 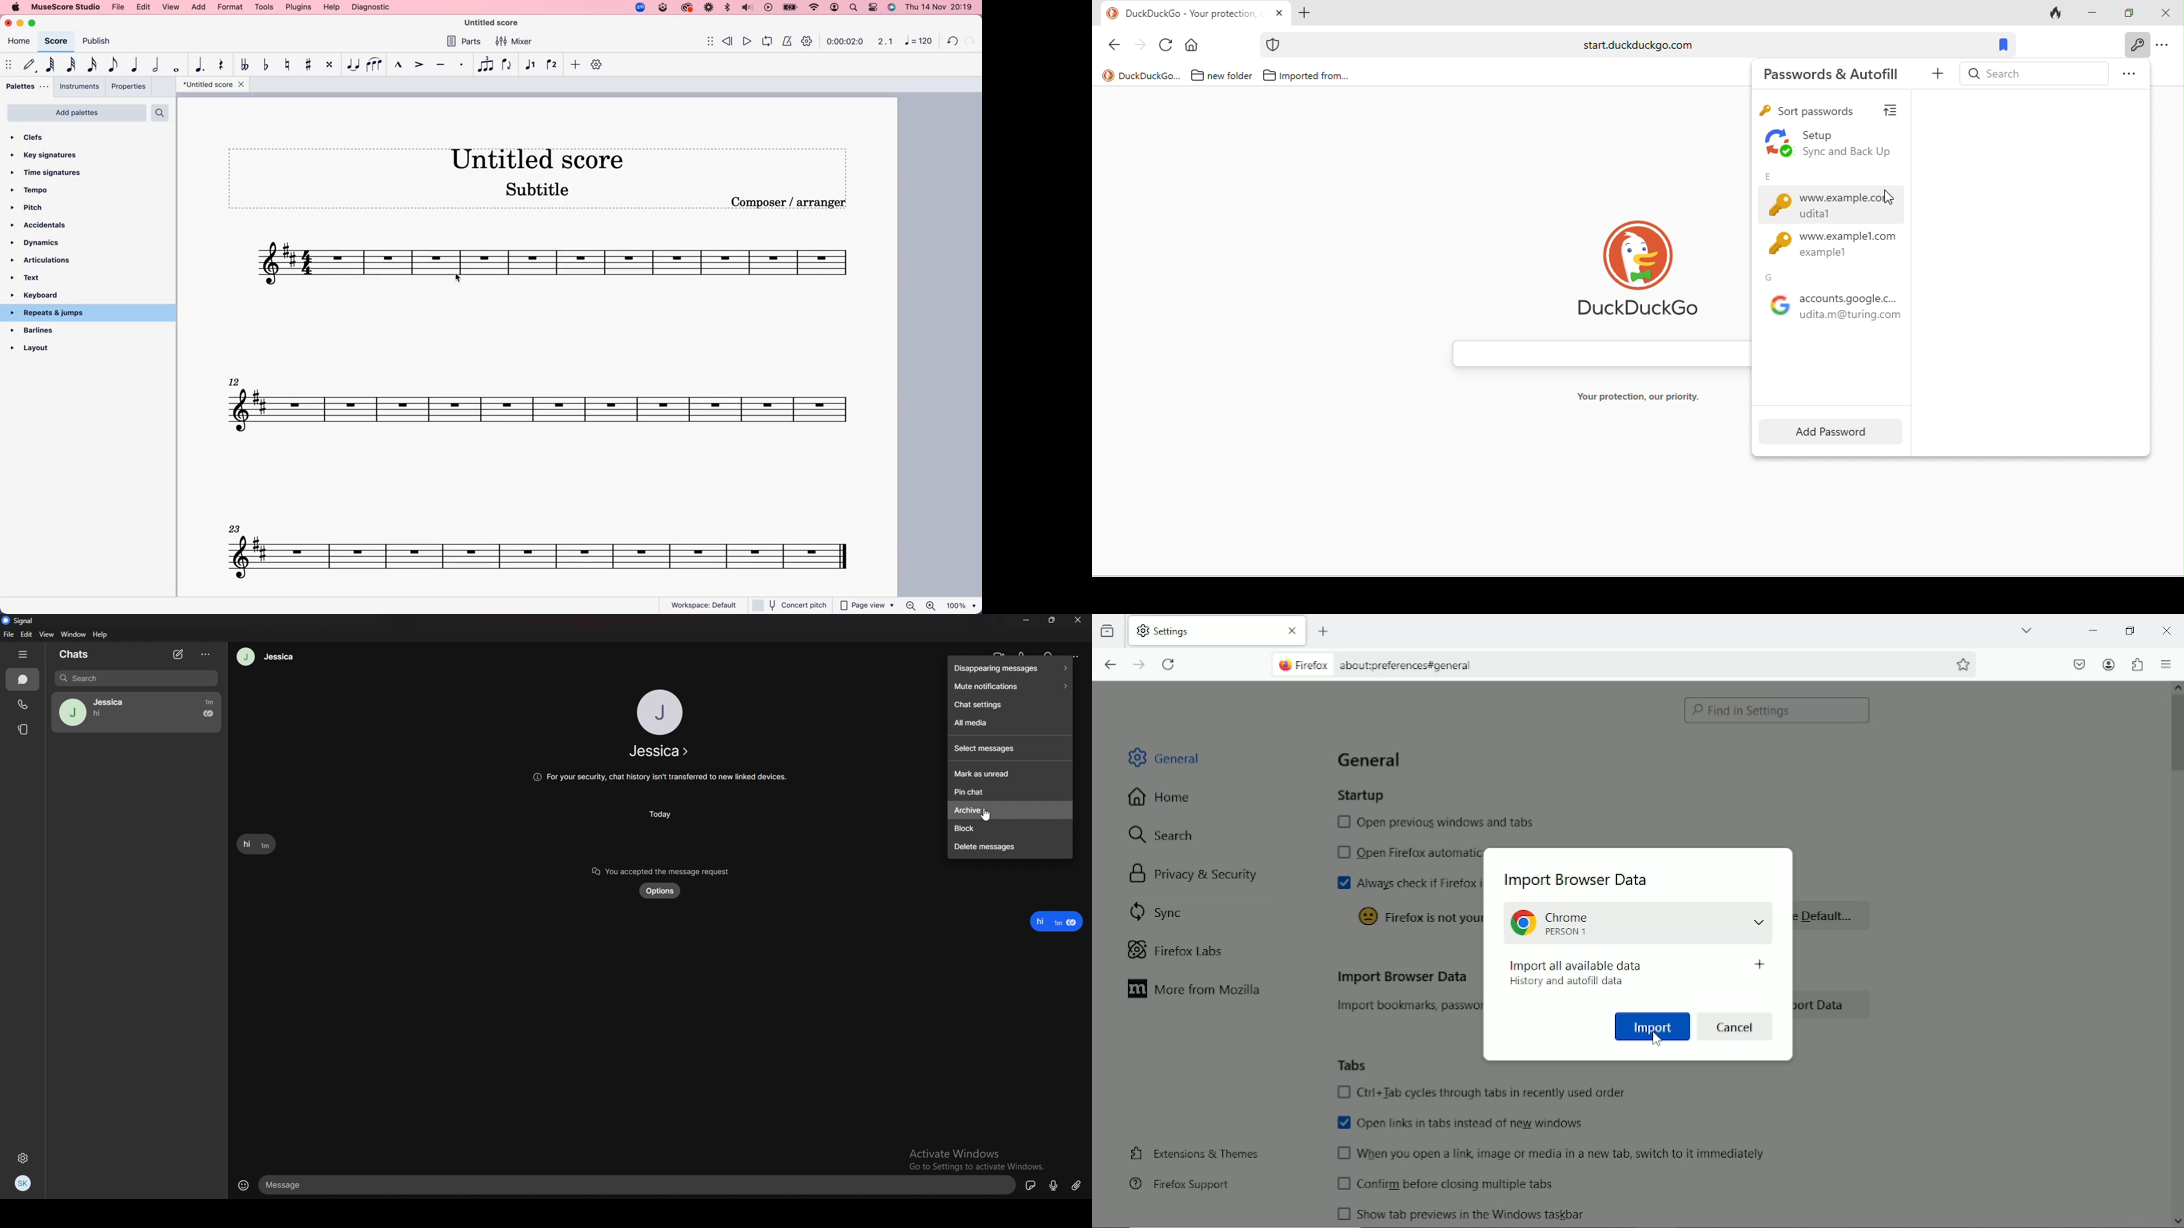 What do you see at coordinates (15, 7) in the screenshot?
I see `apple` at bounding box center [15, 7].